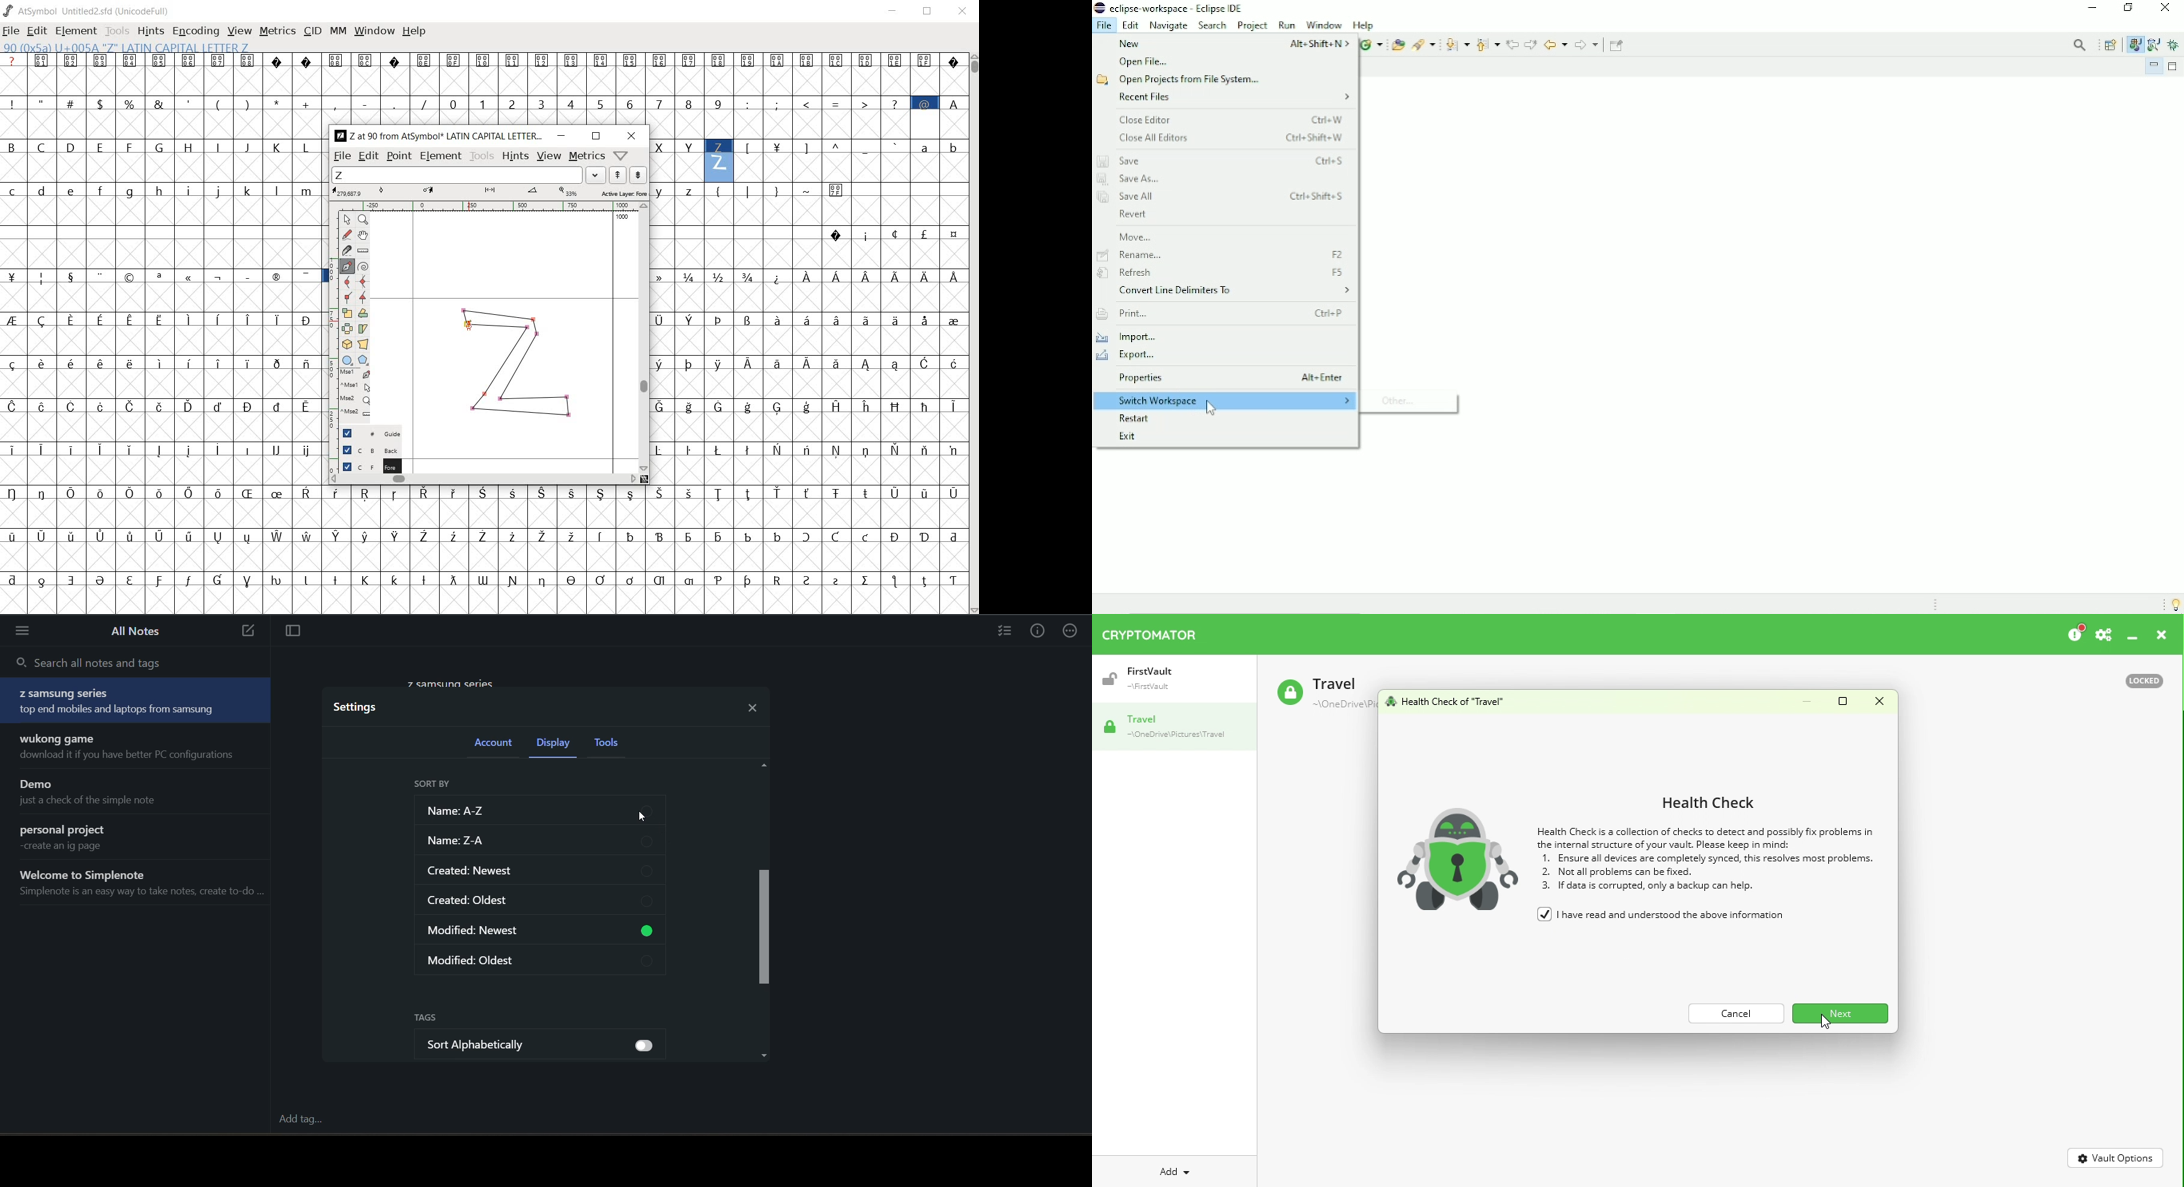 Image resolution: width=2184 pixels, height=1204 pixels. I want to click on 90(0x5a) U+005A "Z" LATIN CAPITAL LETTER Z, so click(126, 48).